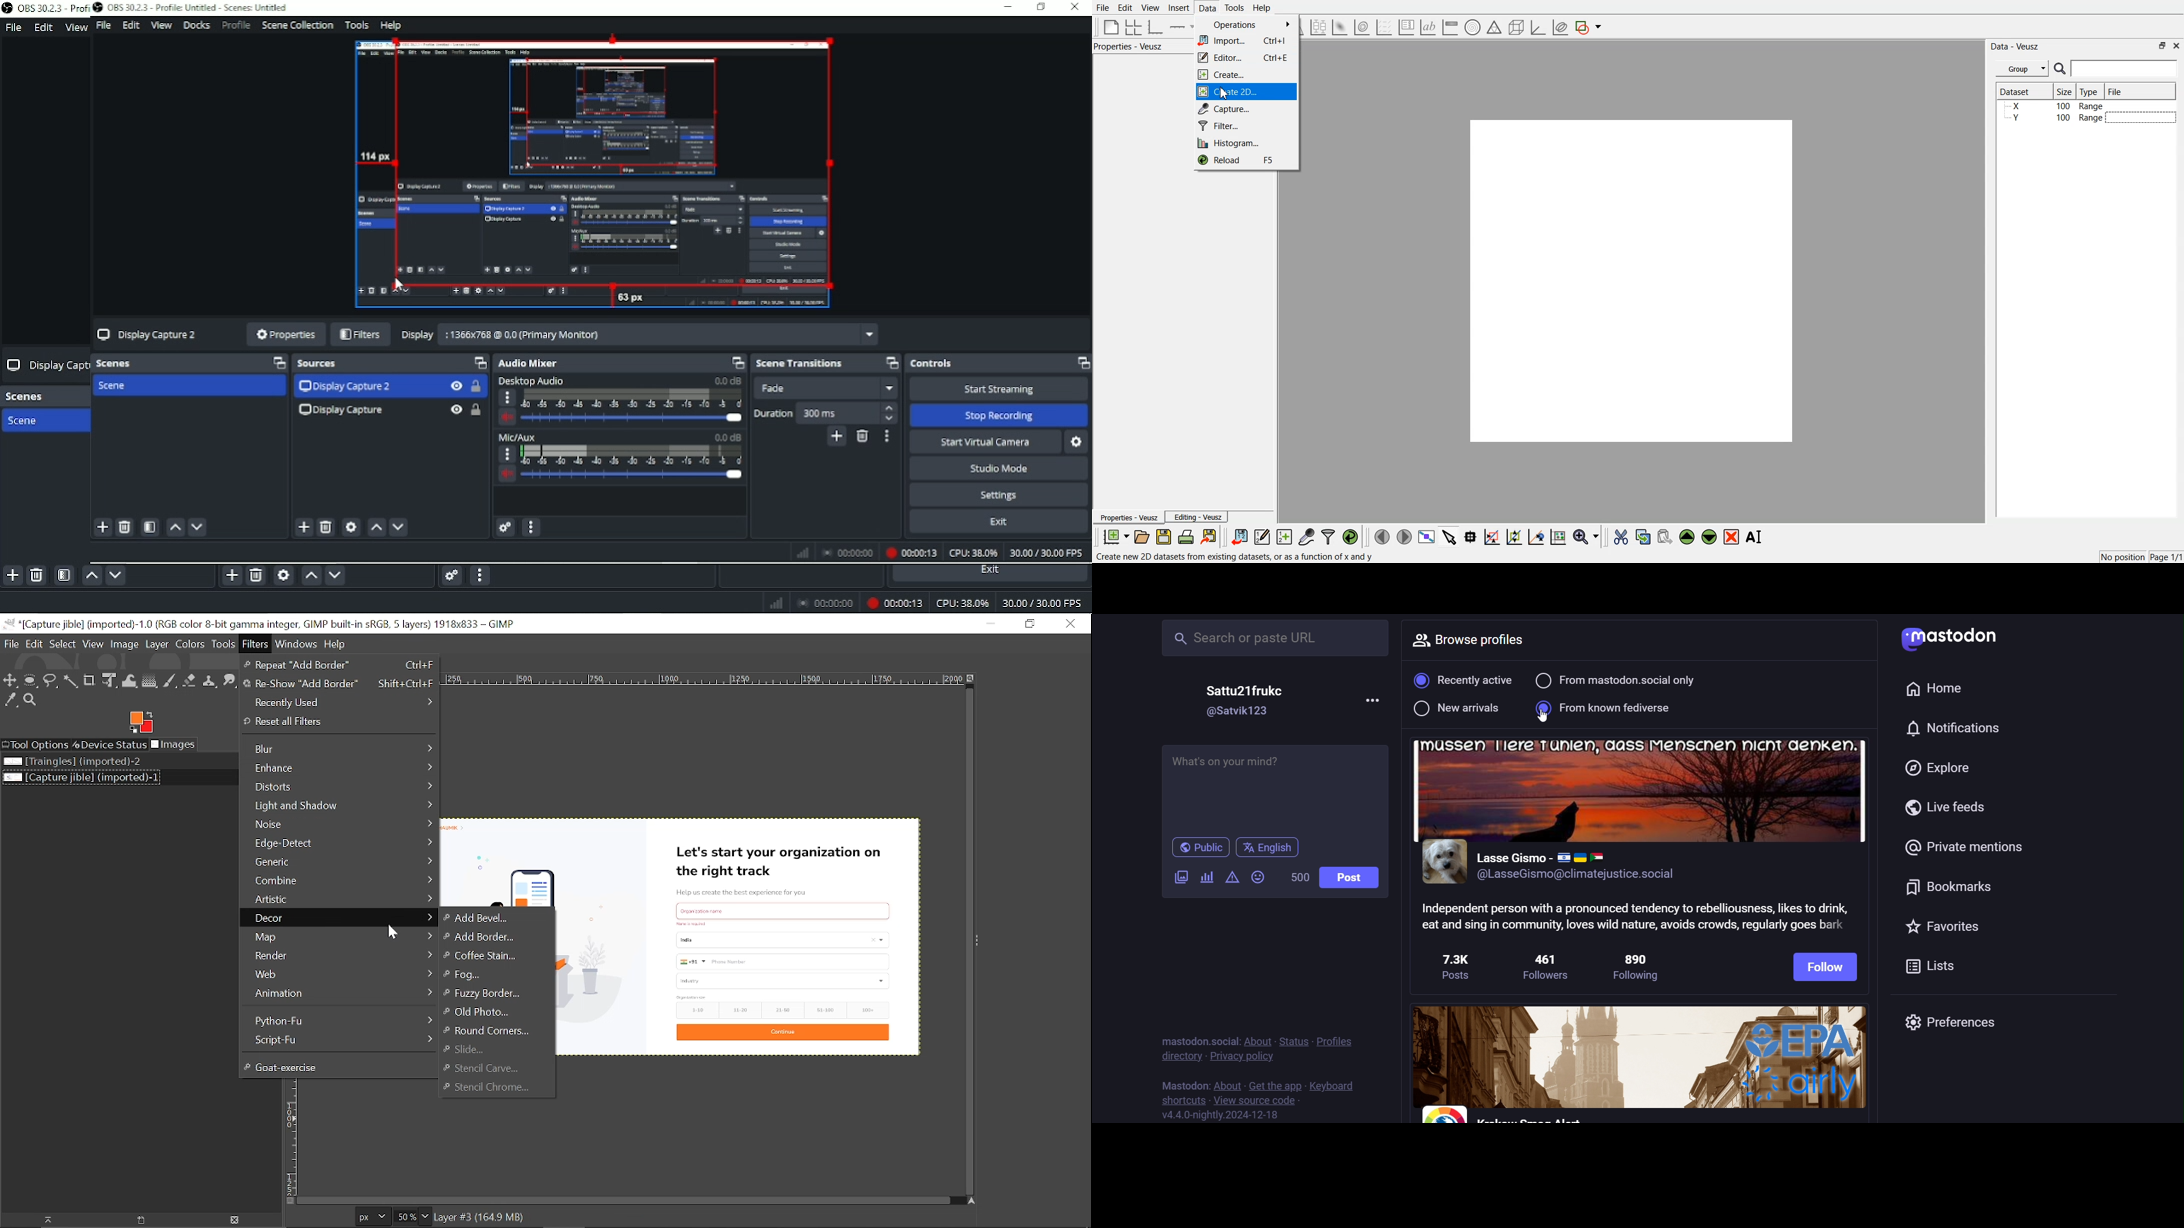 The width and height of the screenshot is (2184, 1232). I want to click on Display Capture 2, so click(348, 387).